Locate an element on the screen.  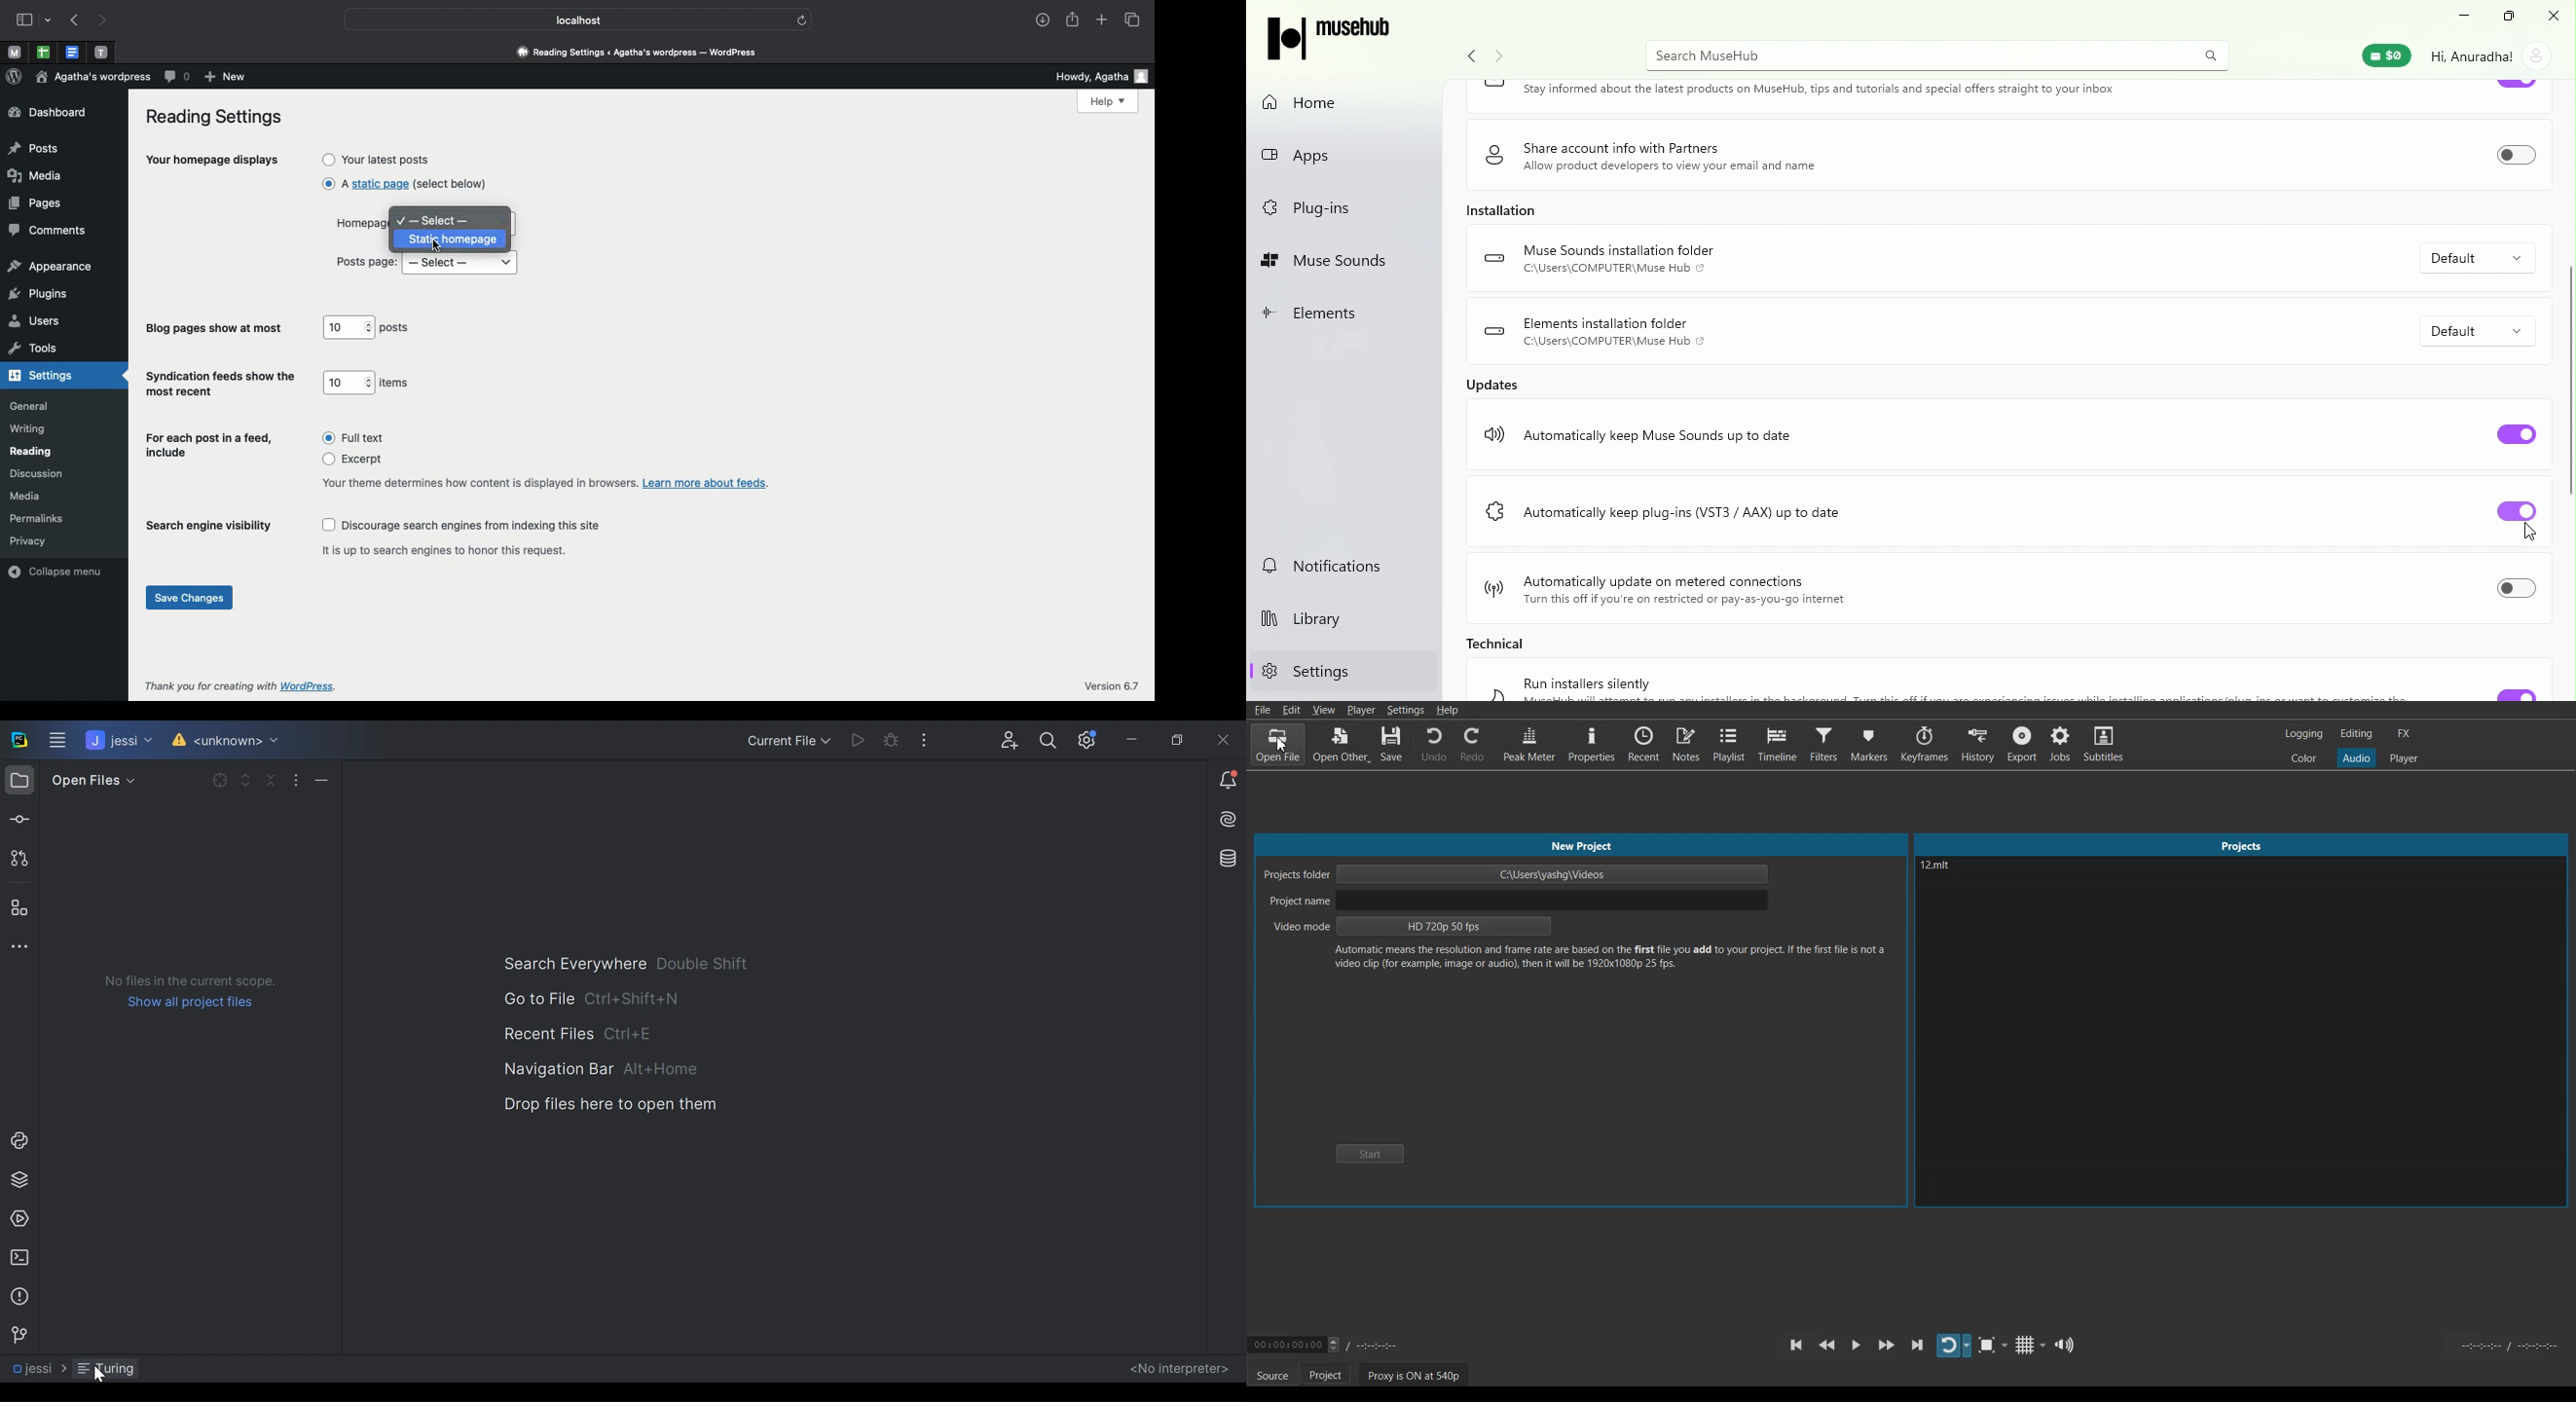
refresh is located at coordinates (801, 20).